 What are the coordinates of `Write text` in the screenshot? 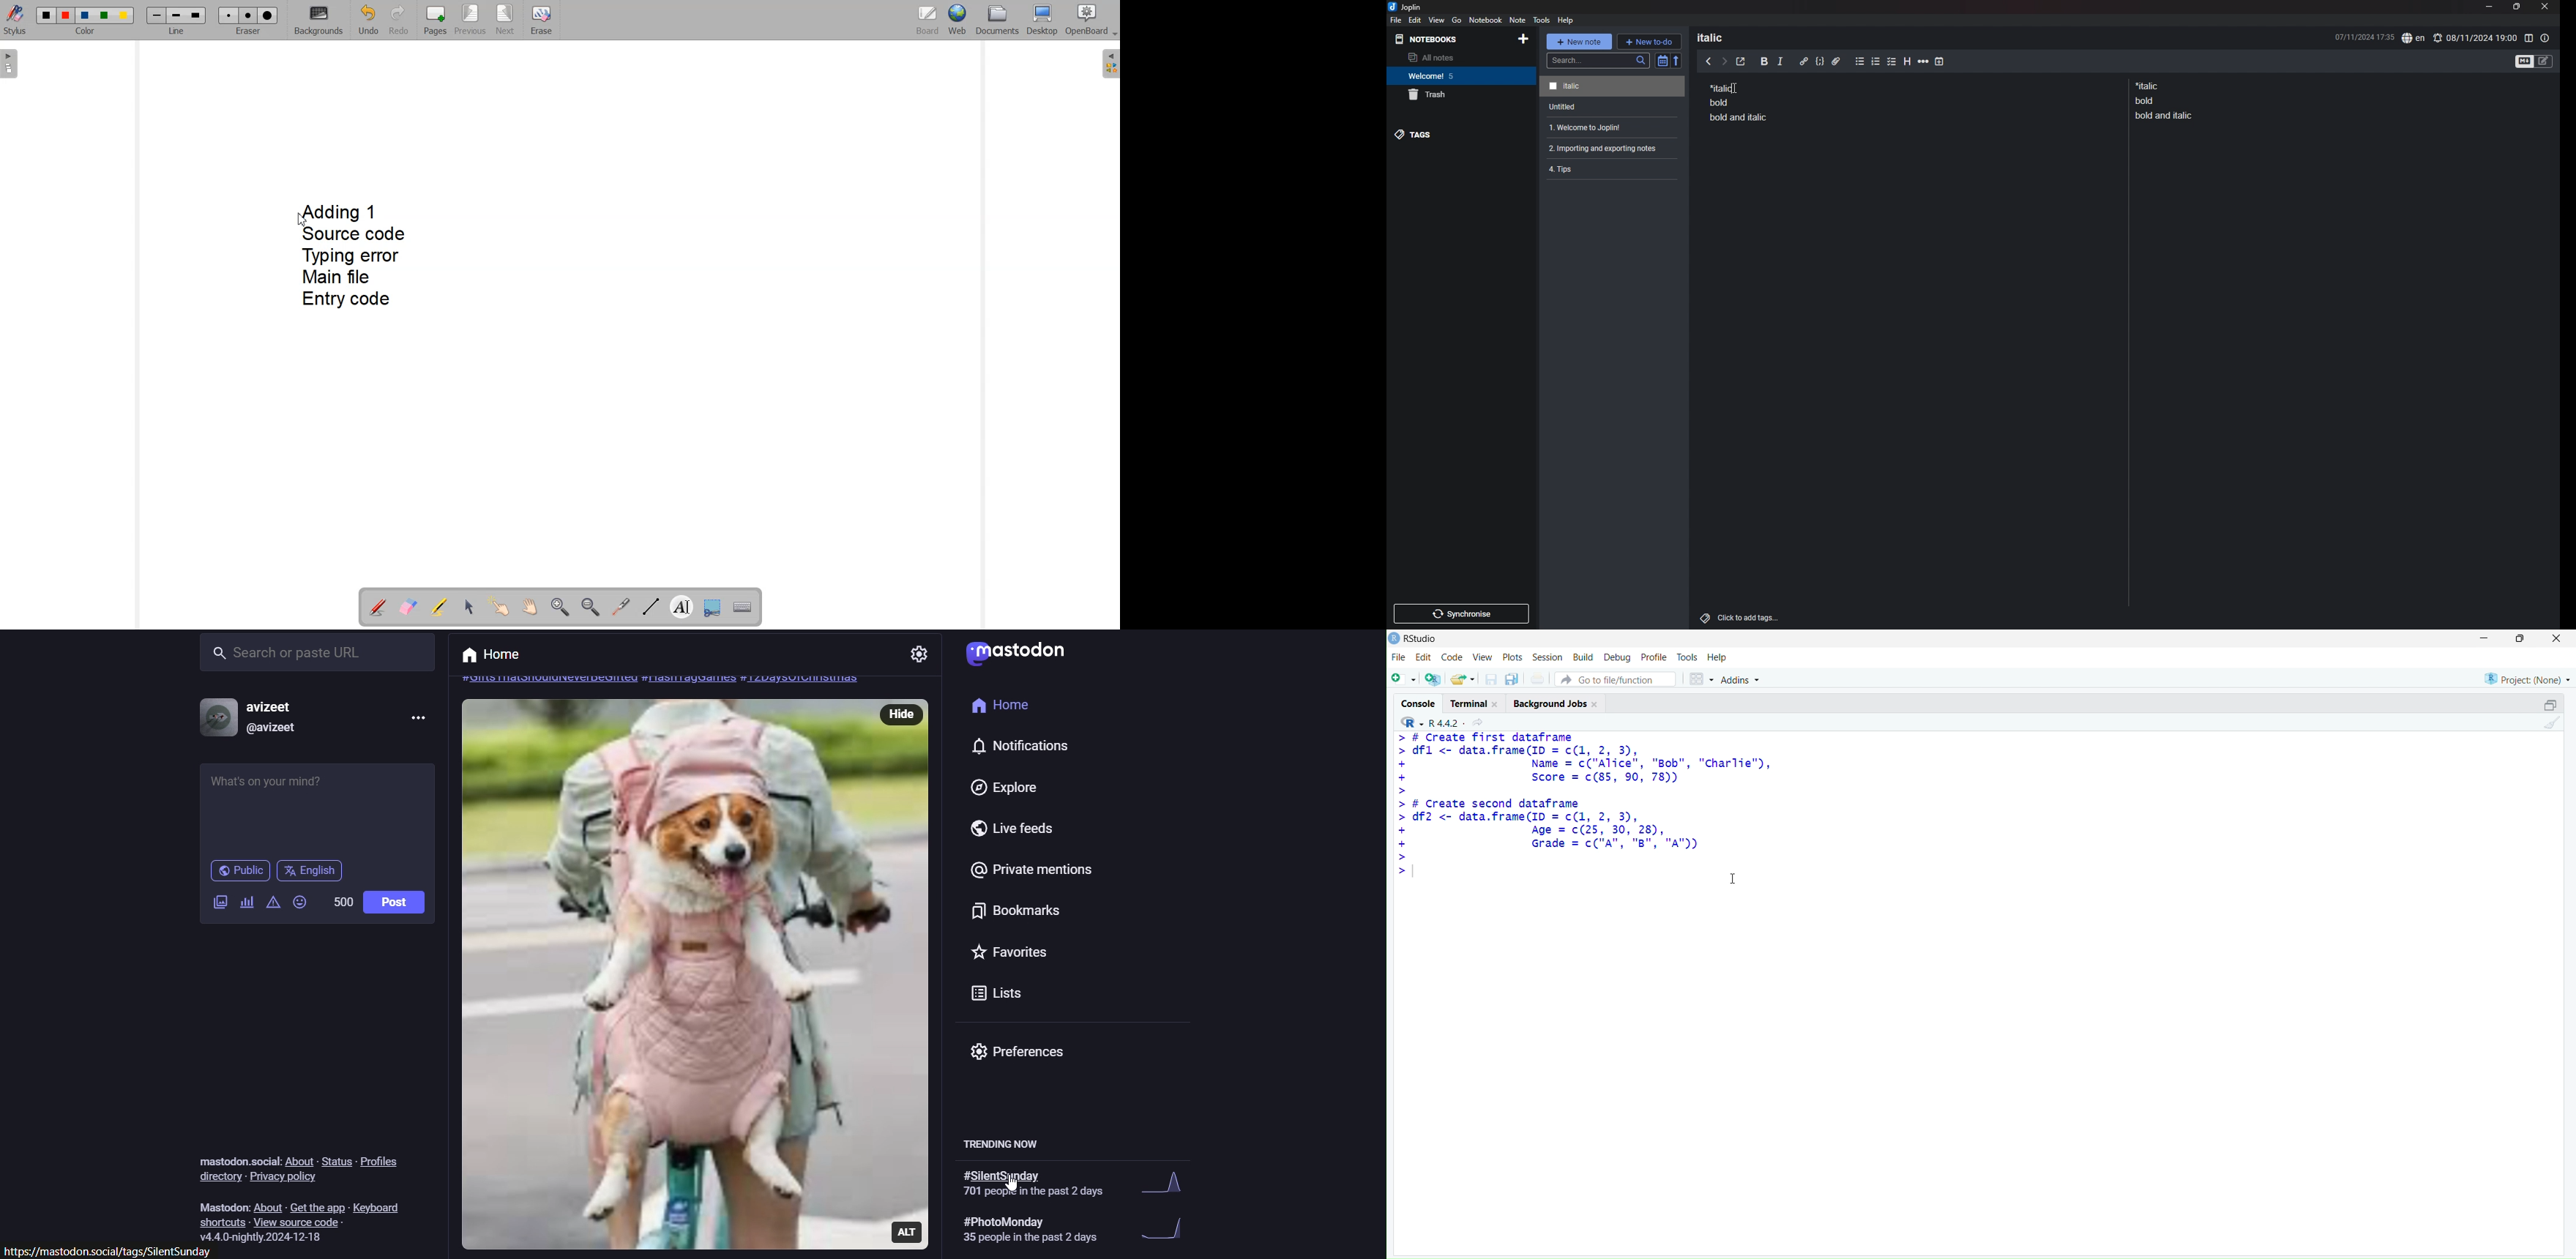 It's located at (682, 605).